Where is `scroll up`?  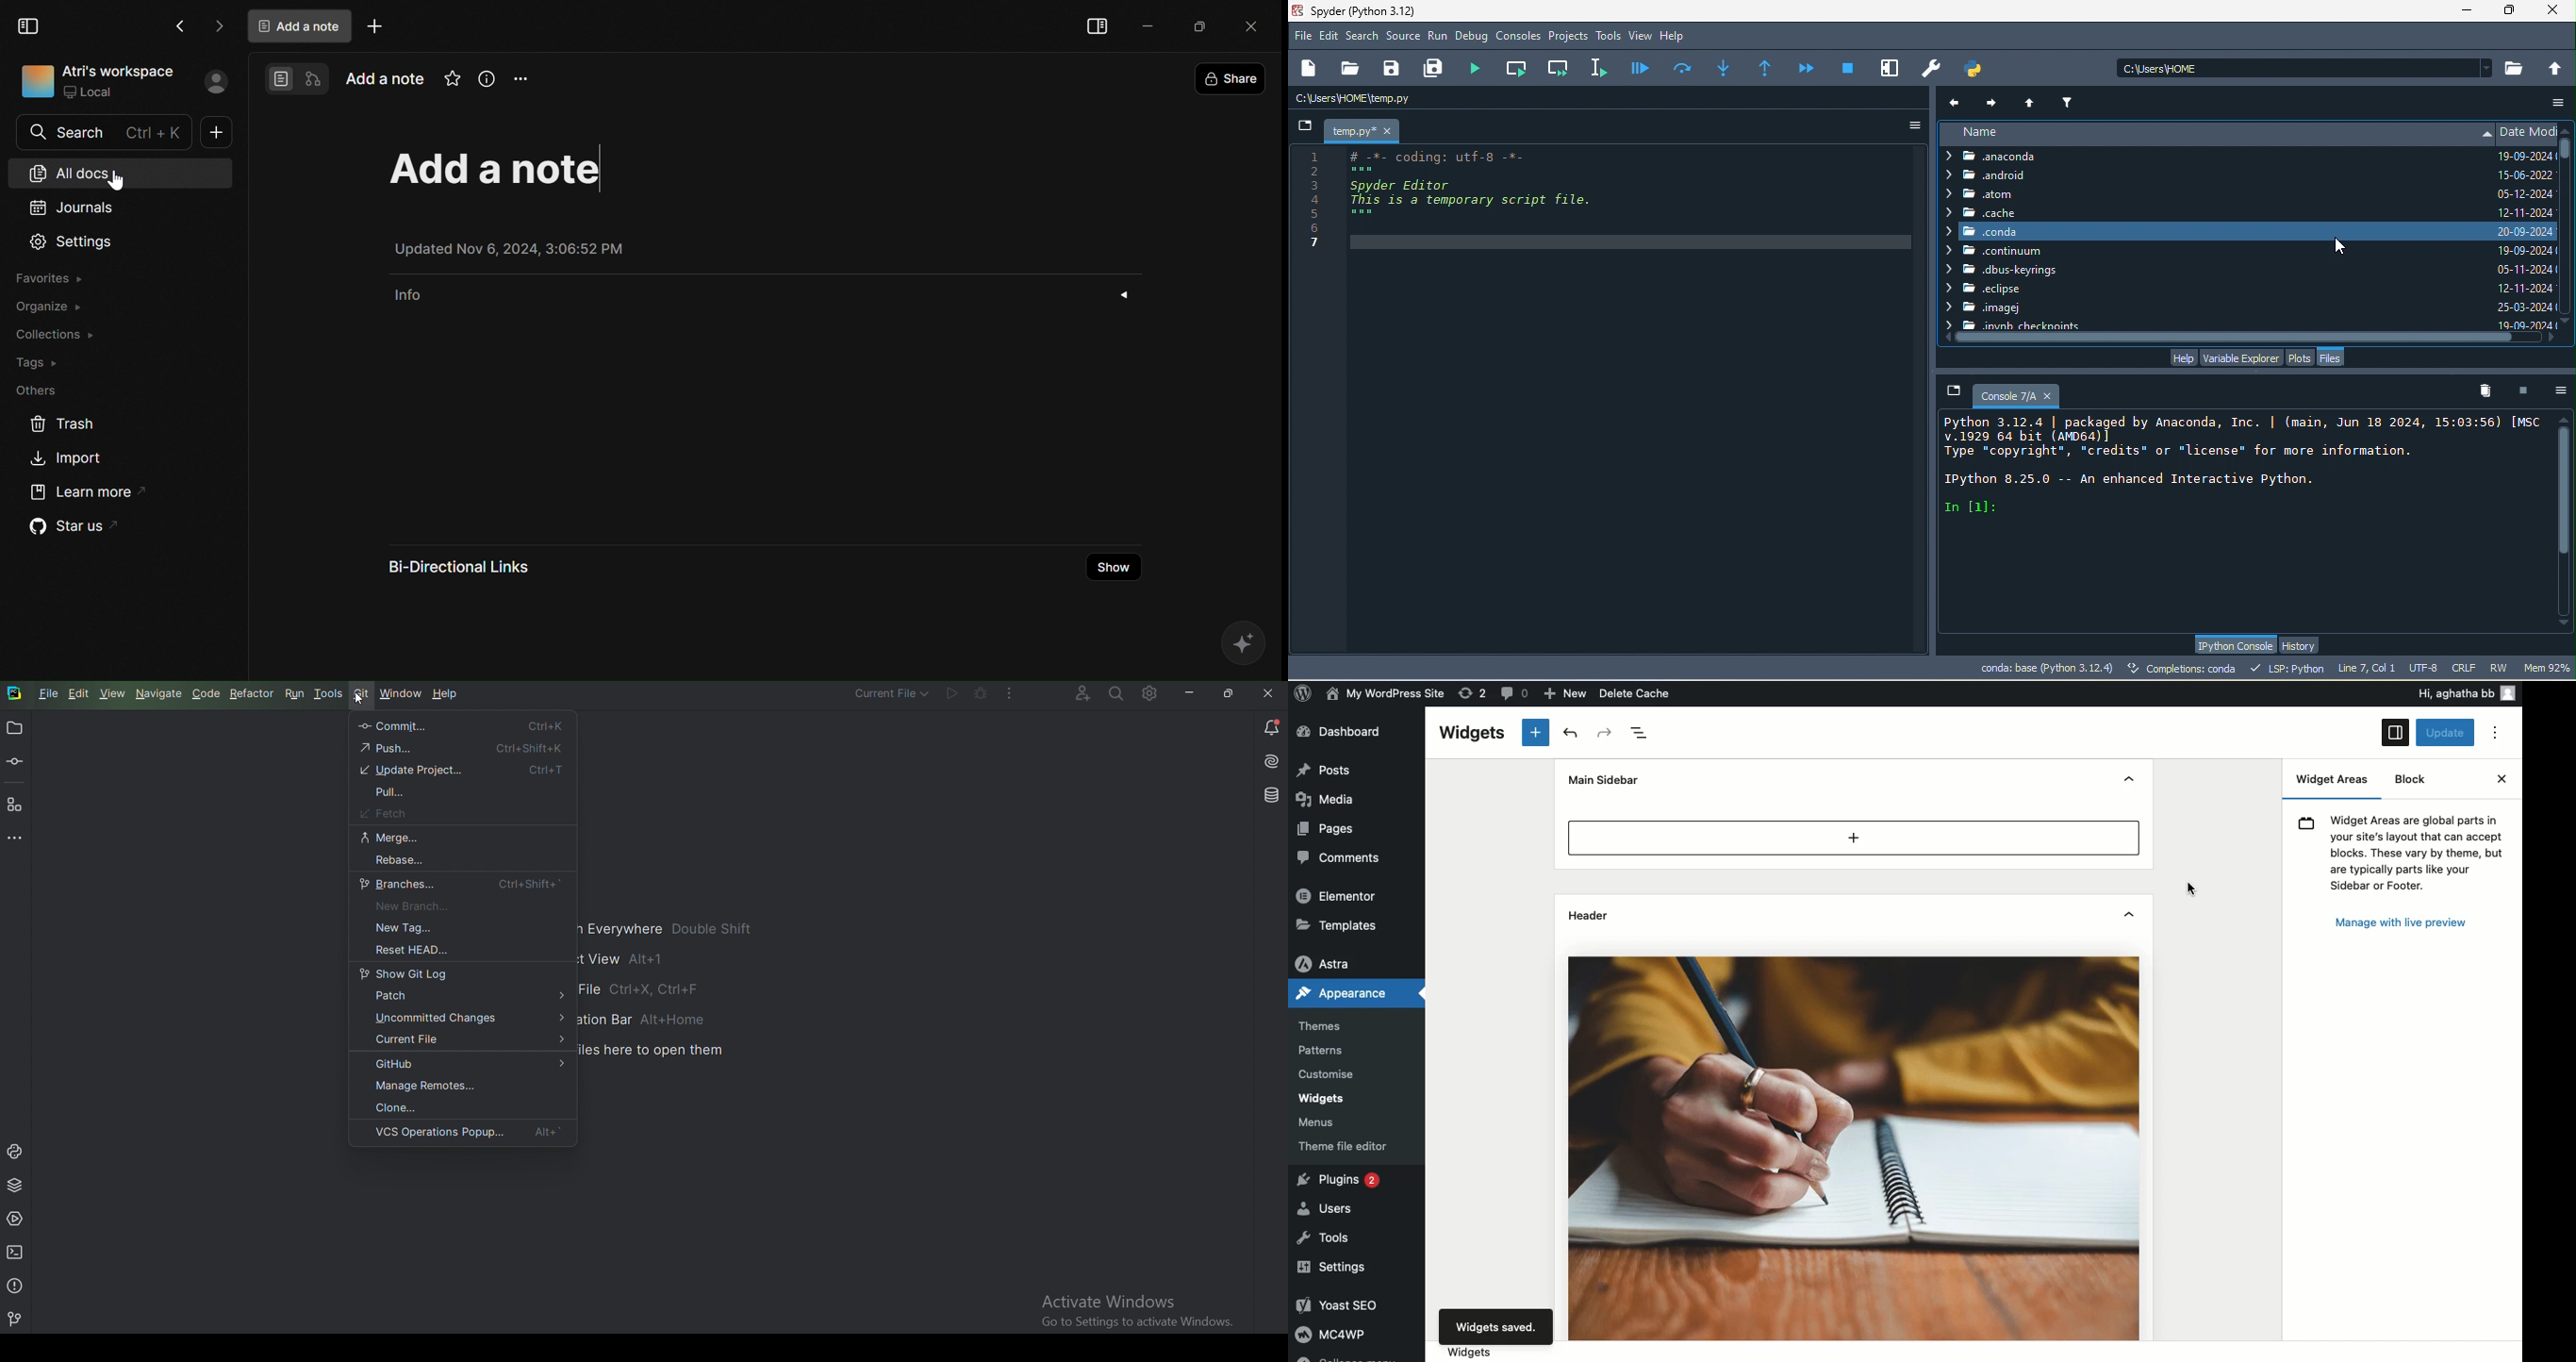
scroll up is located at coordinates (2568, 128).